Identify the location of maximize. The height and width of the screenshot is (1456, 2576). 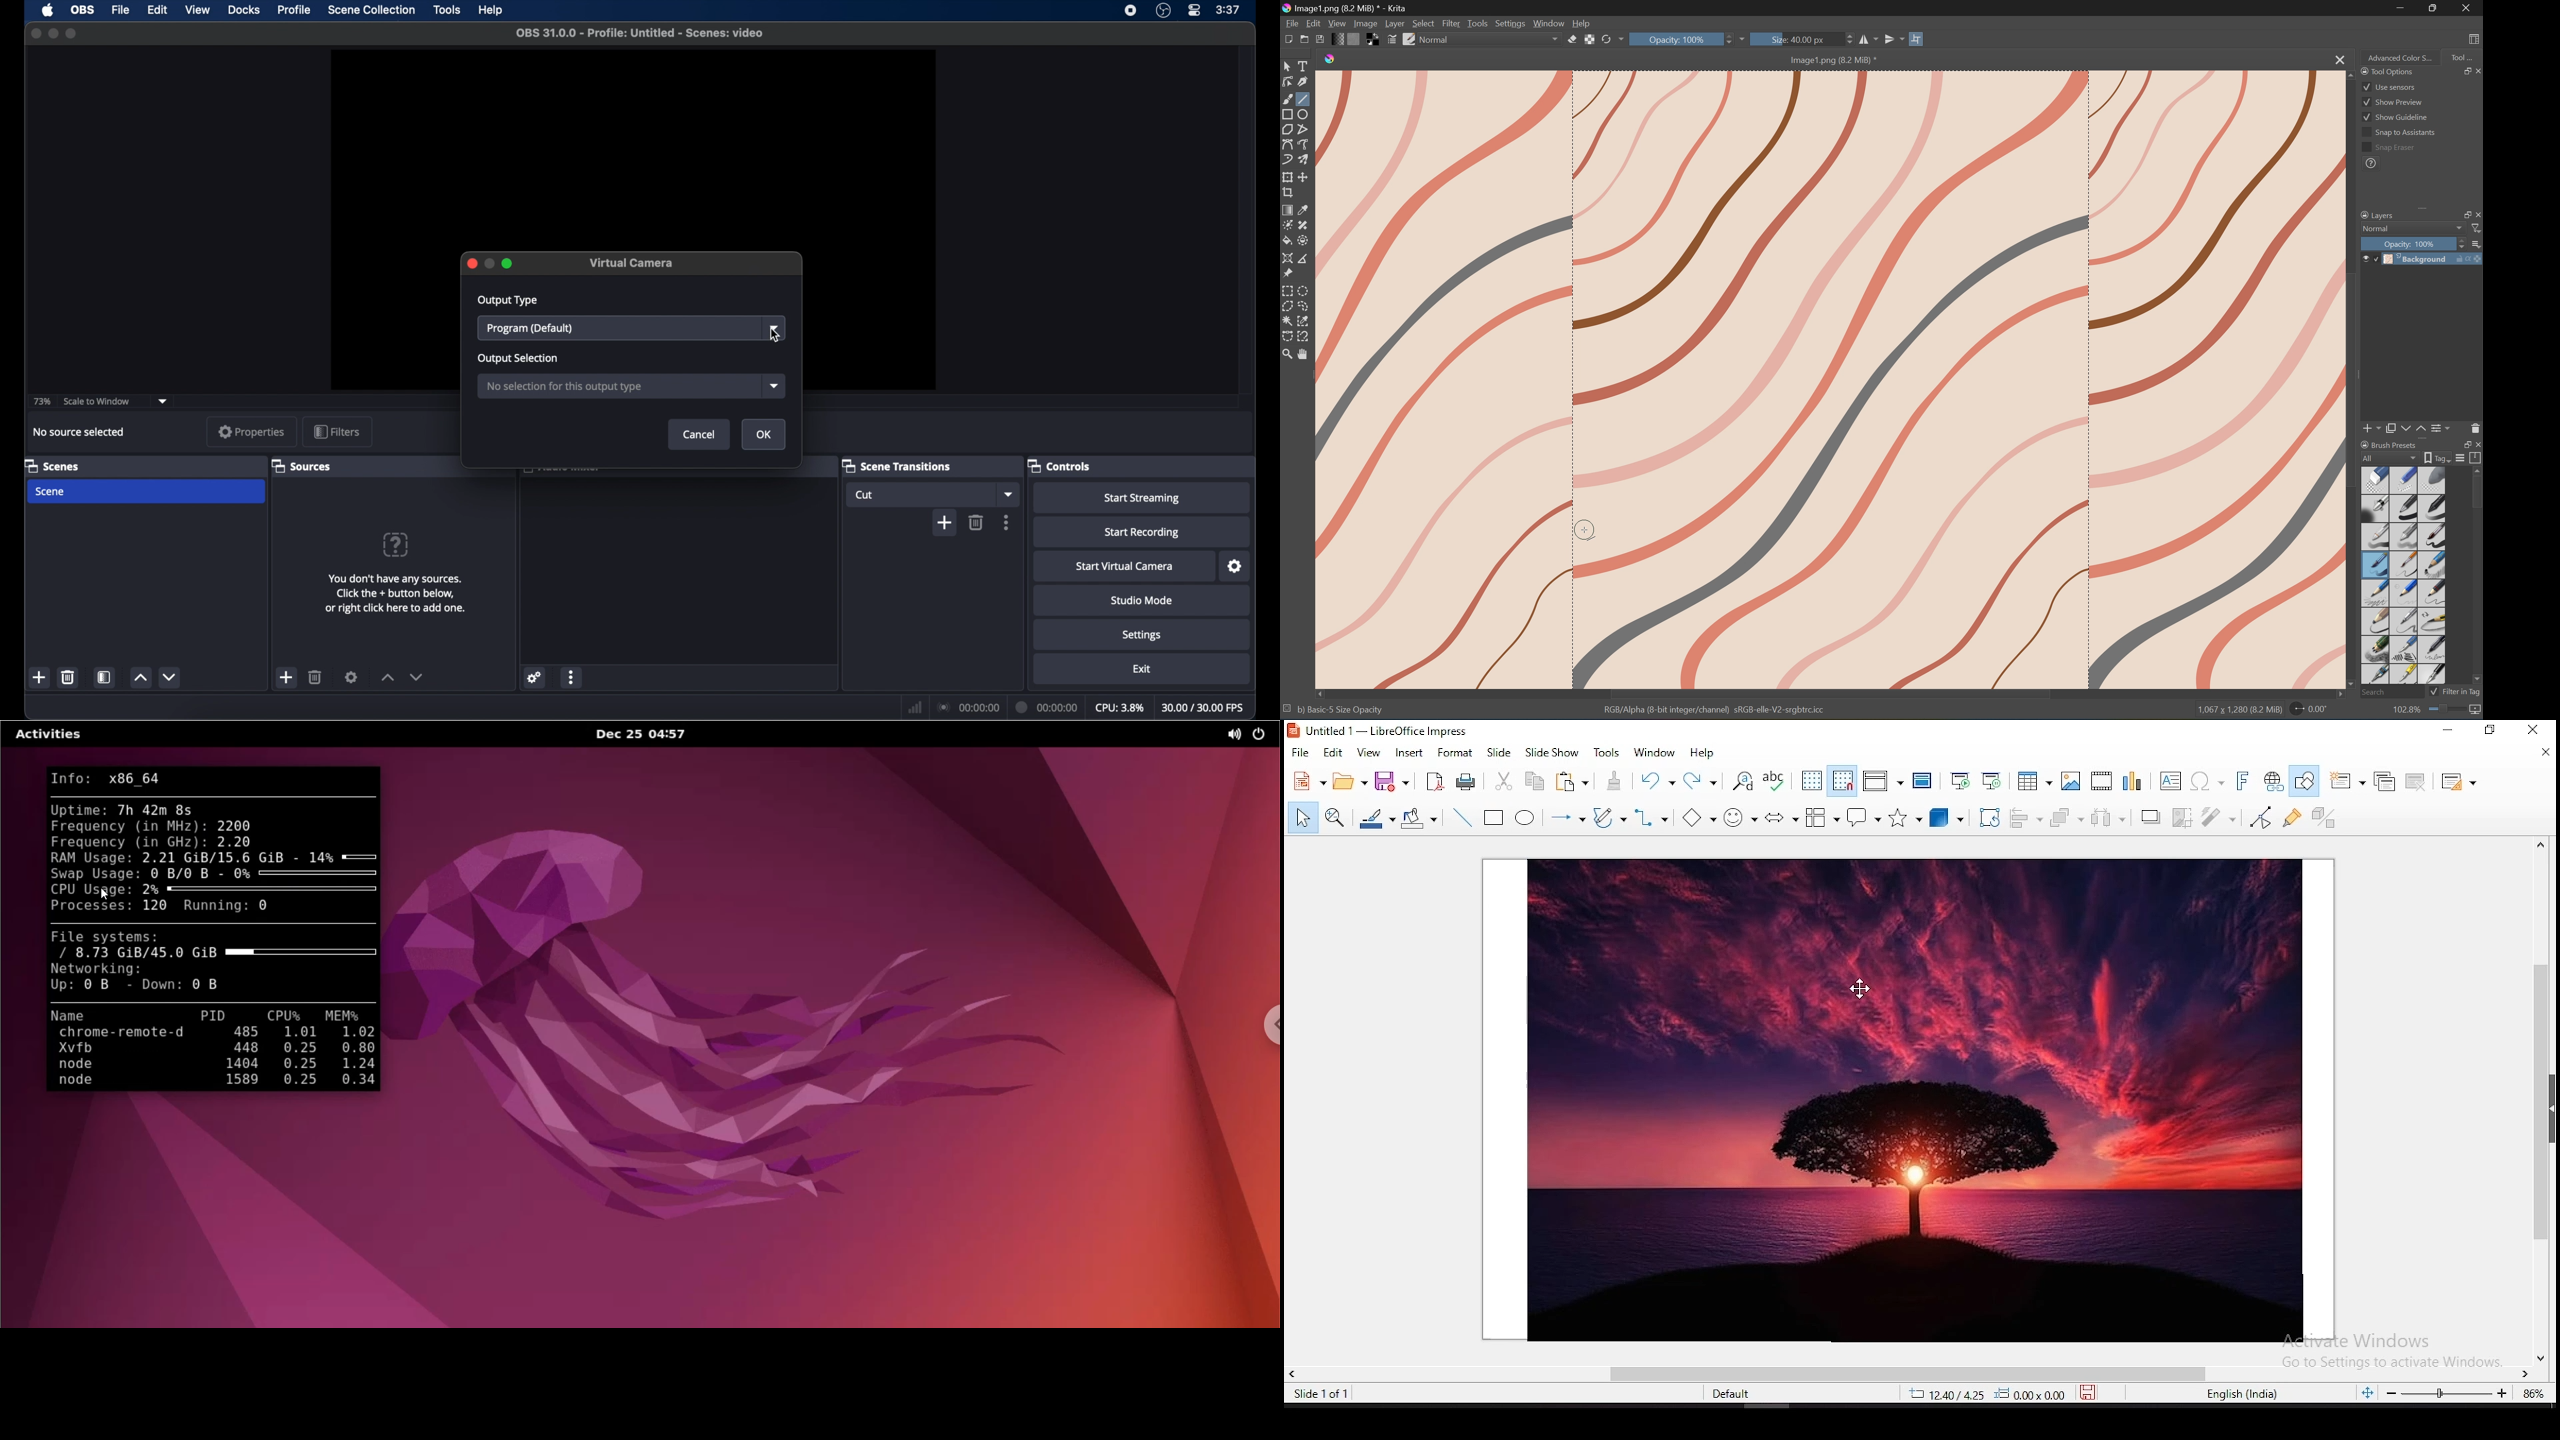
(73, 33).